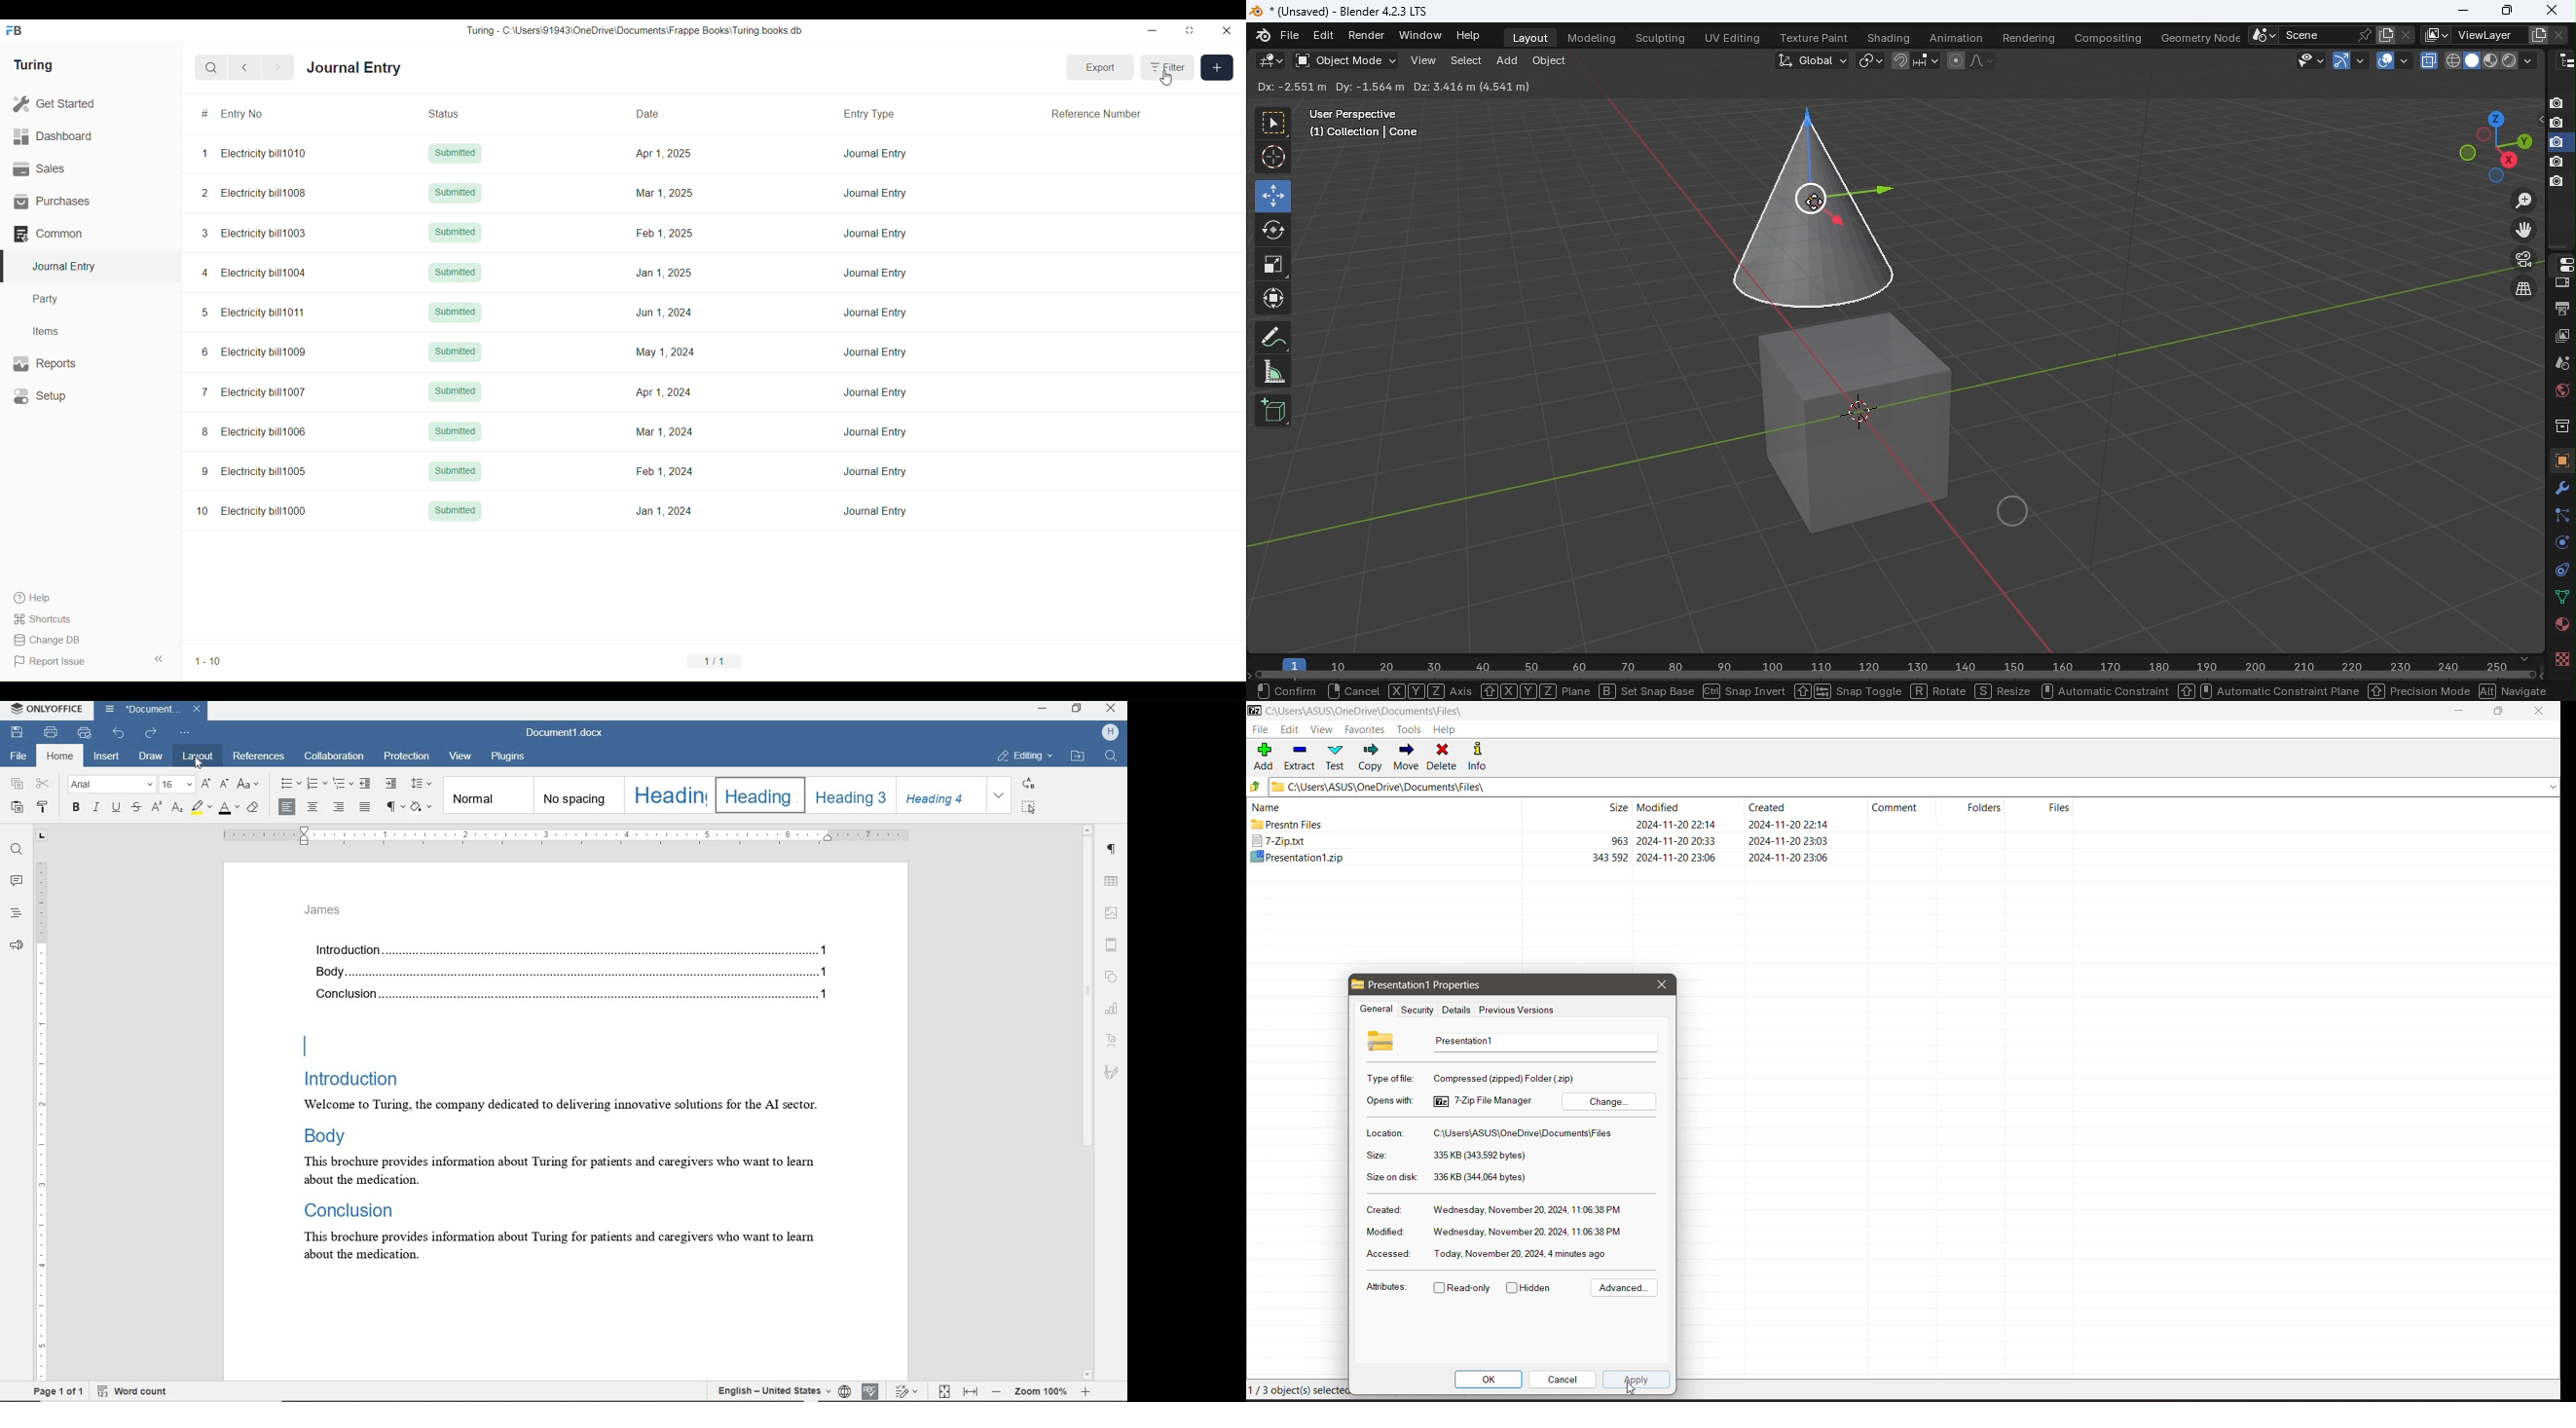  I want to click on Current Folder Path, so click(1915, 786).